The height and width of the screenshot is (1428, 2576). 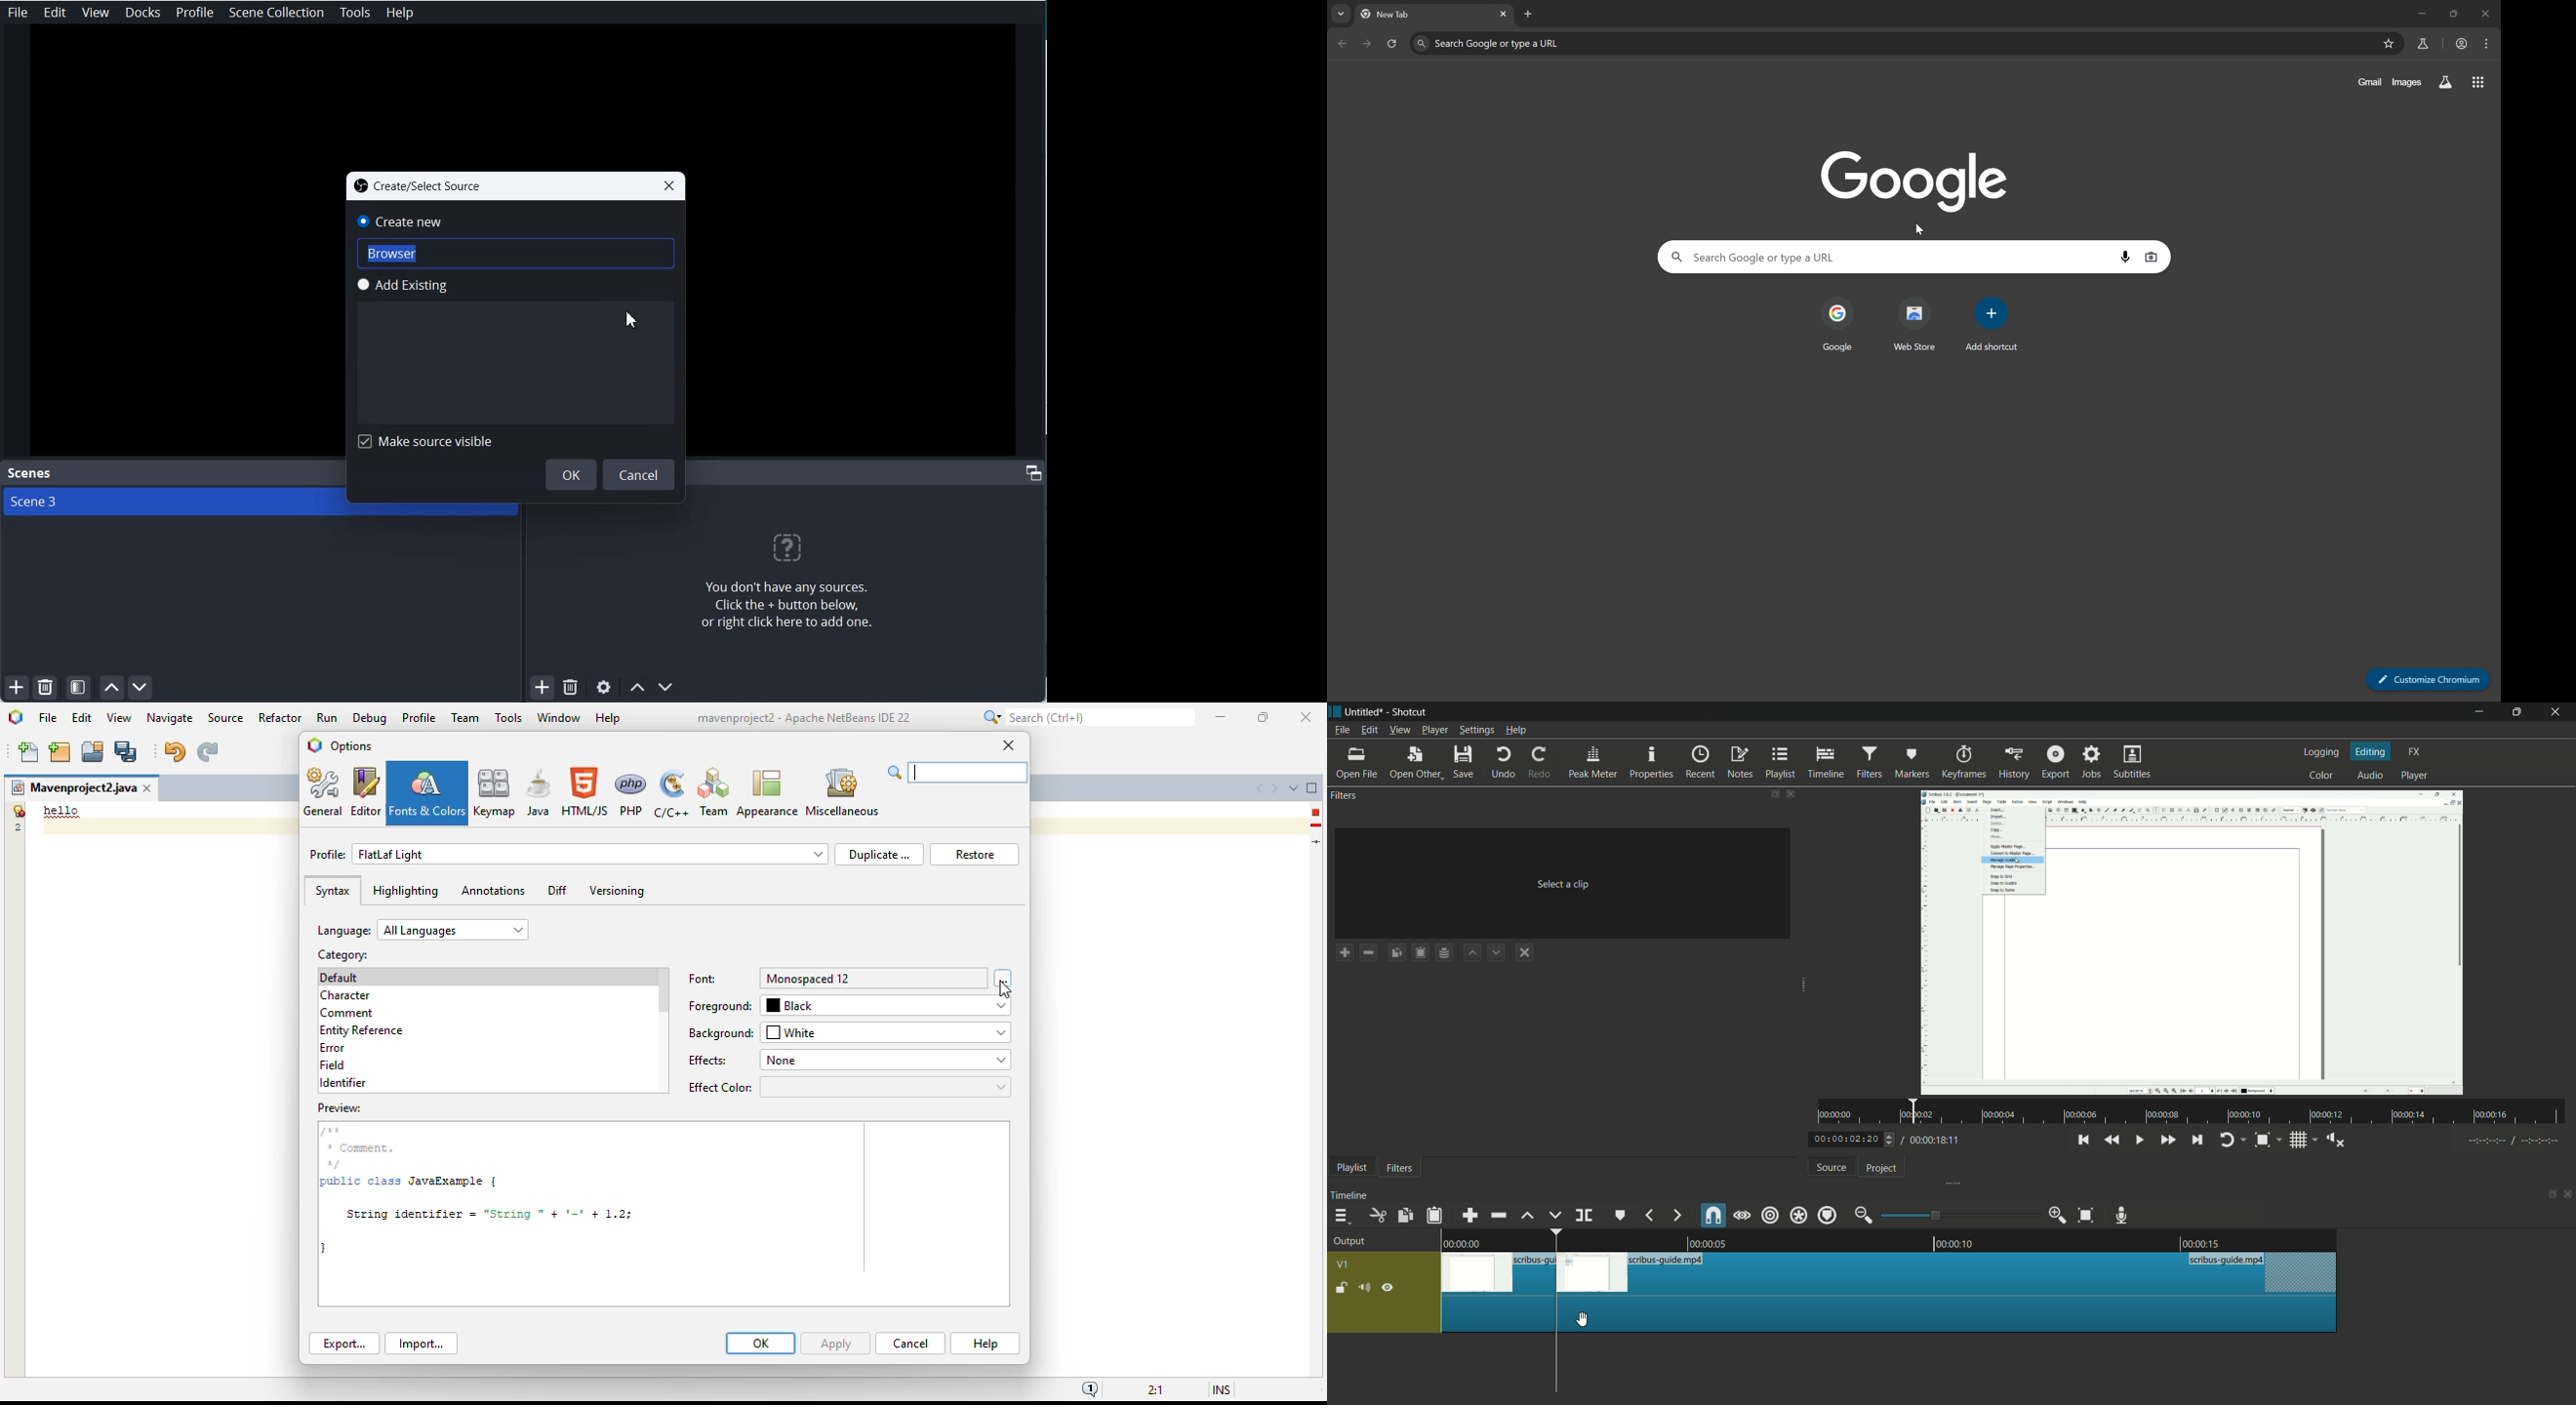 I want to click on New source name, so click(x=518, y=256).